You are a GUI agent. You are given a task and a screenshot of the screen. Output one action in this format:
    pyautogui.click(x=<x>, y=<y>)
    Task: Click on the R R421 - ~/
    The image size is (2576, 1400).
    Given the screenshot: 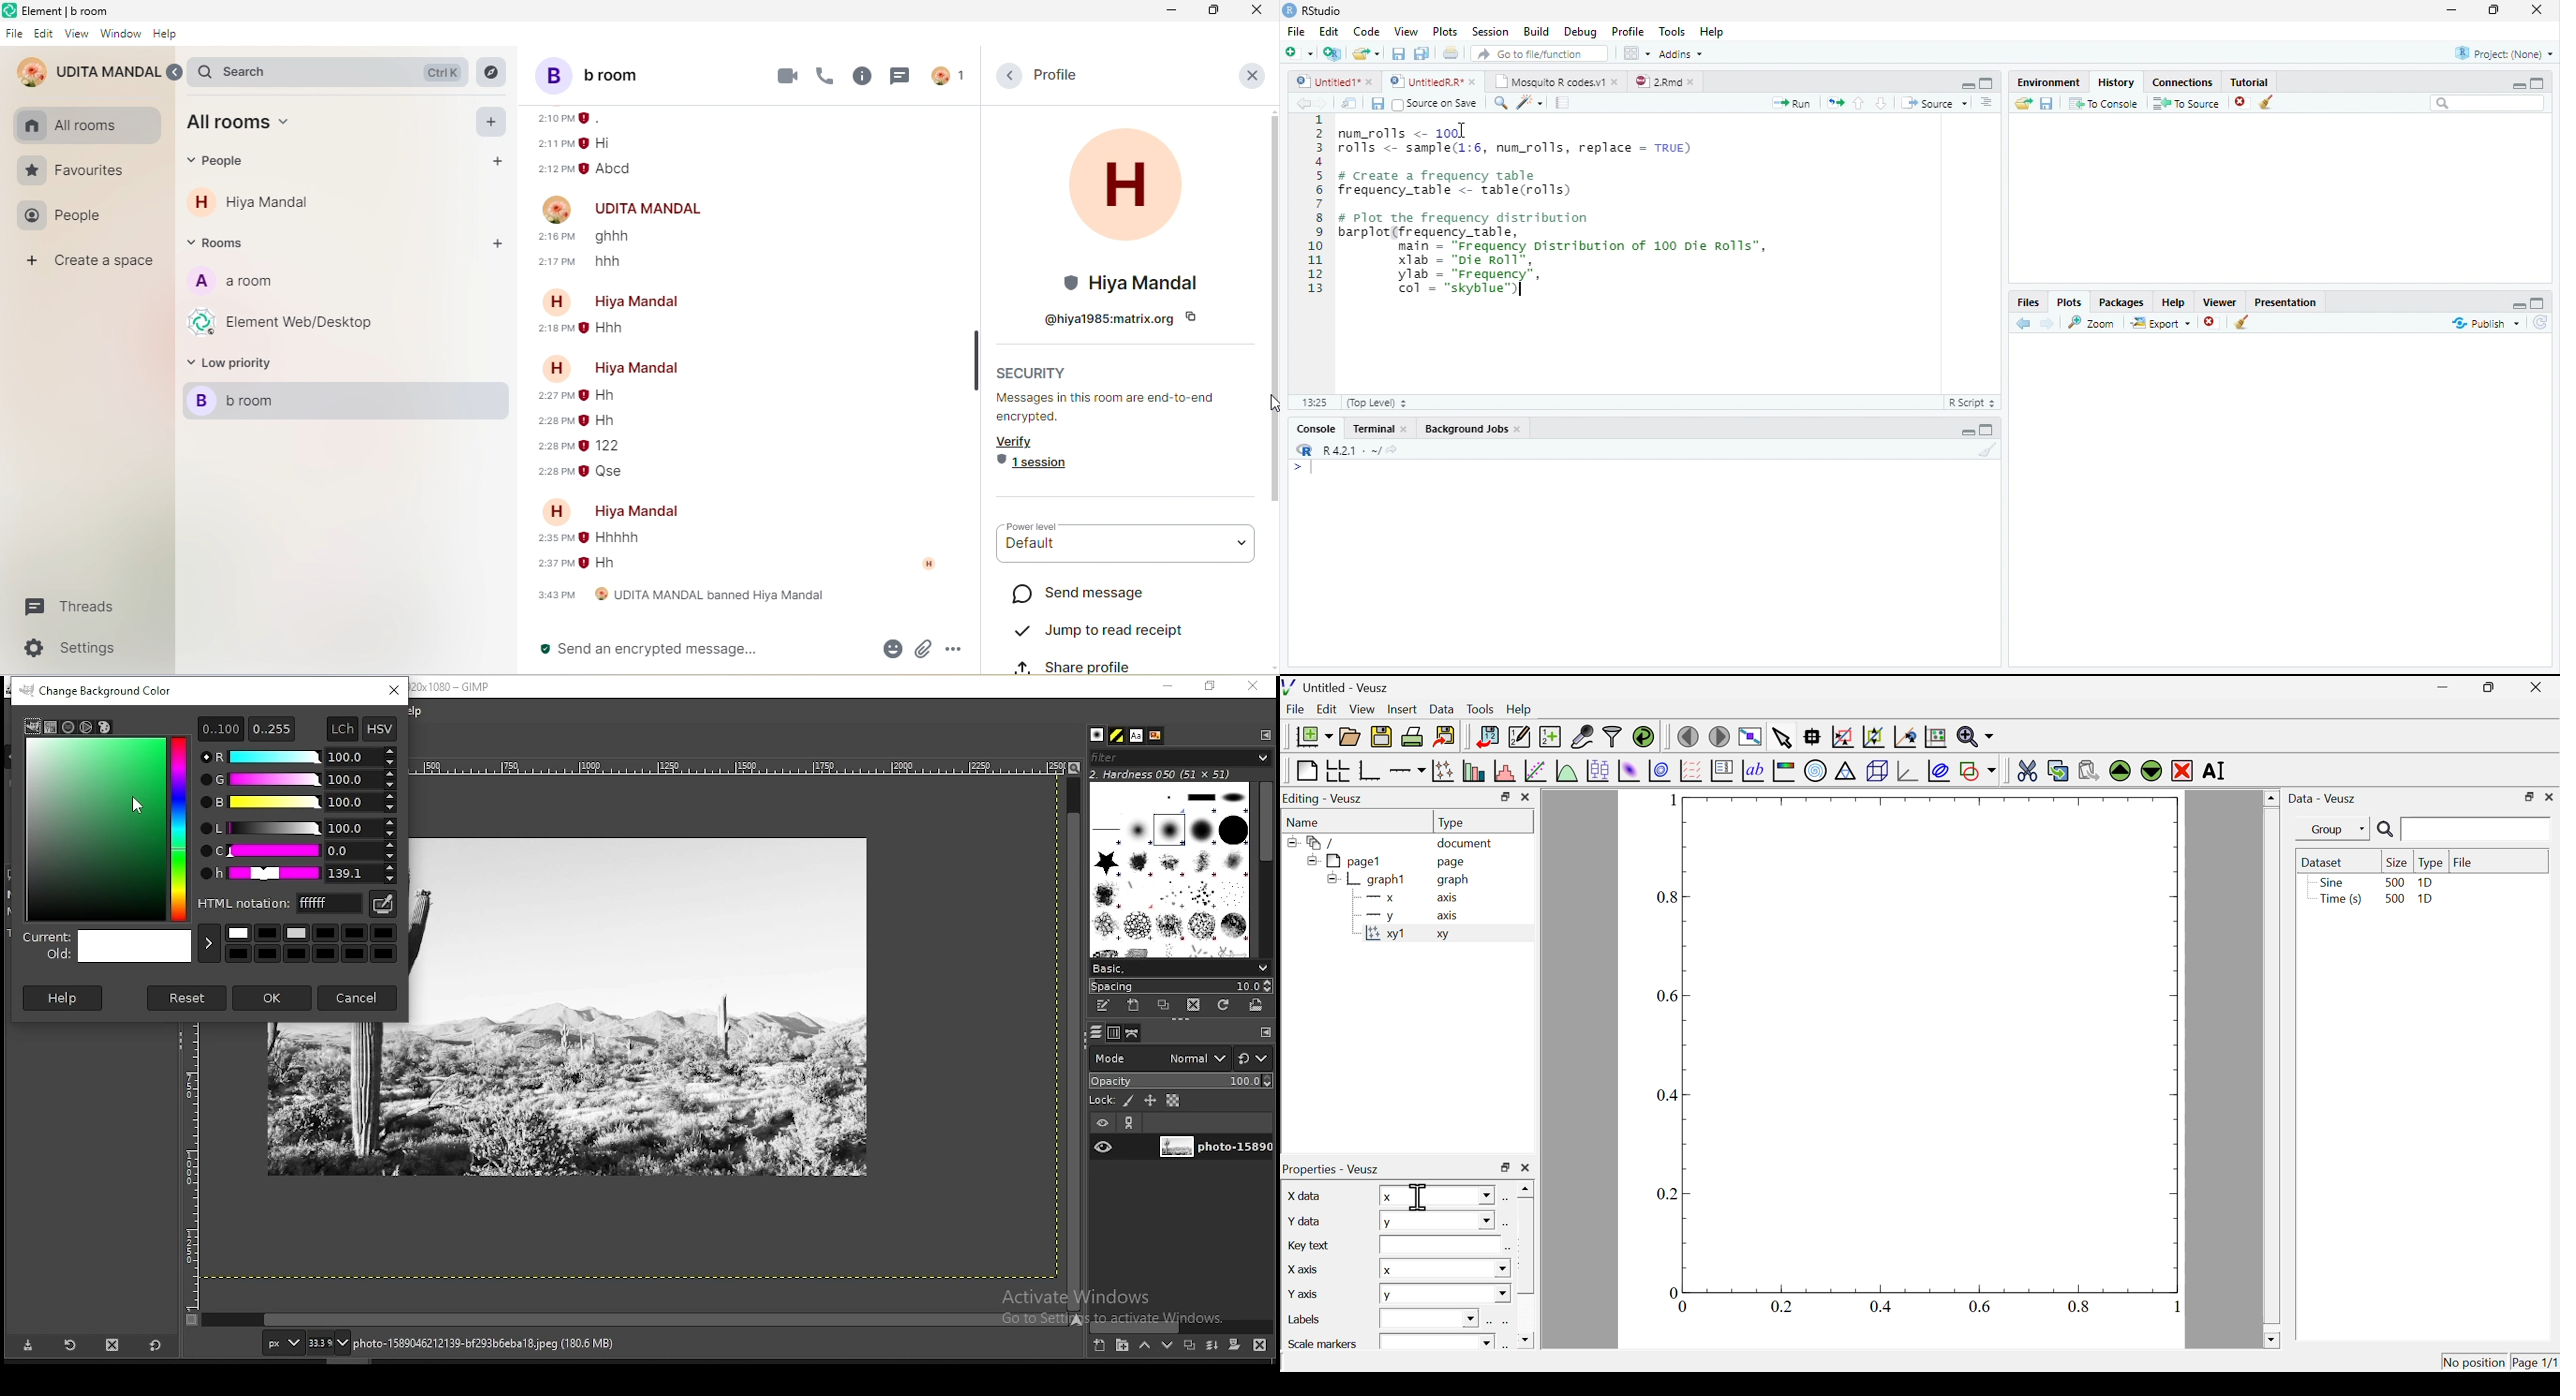 What is the action you would take?
    pyautogui.click(x=1345, y=451)
    